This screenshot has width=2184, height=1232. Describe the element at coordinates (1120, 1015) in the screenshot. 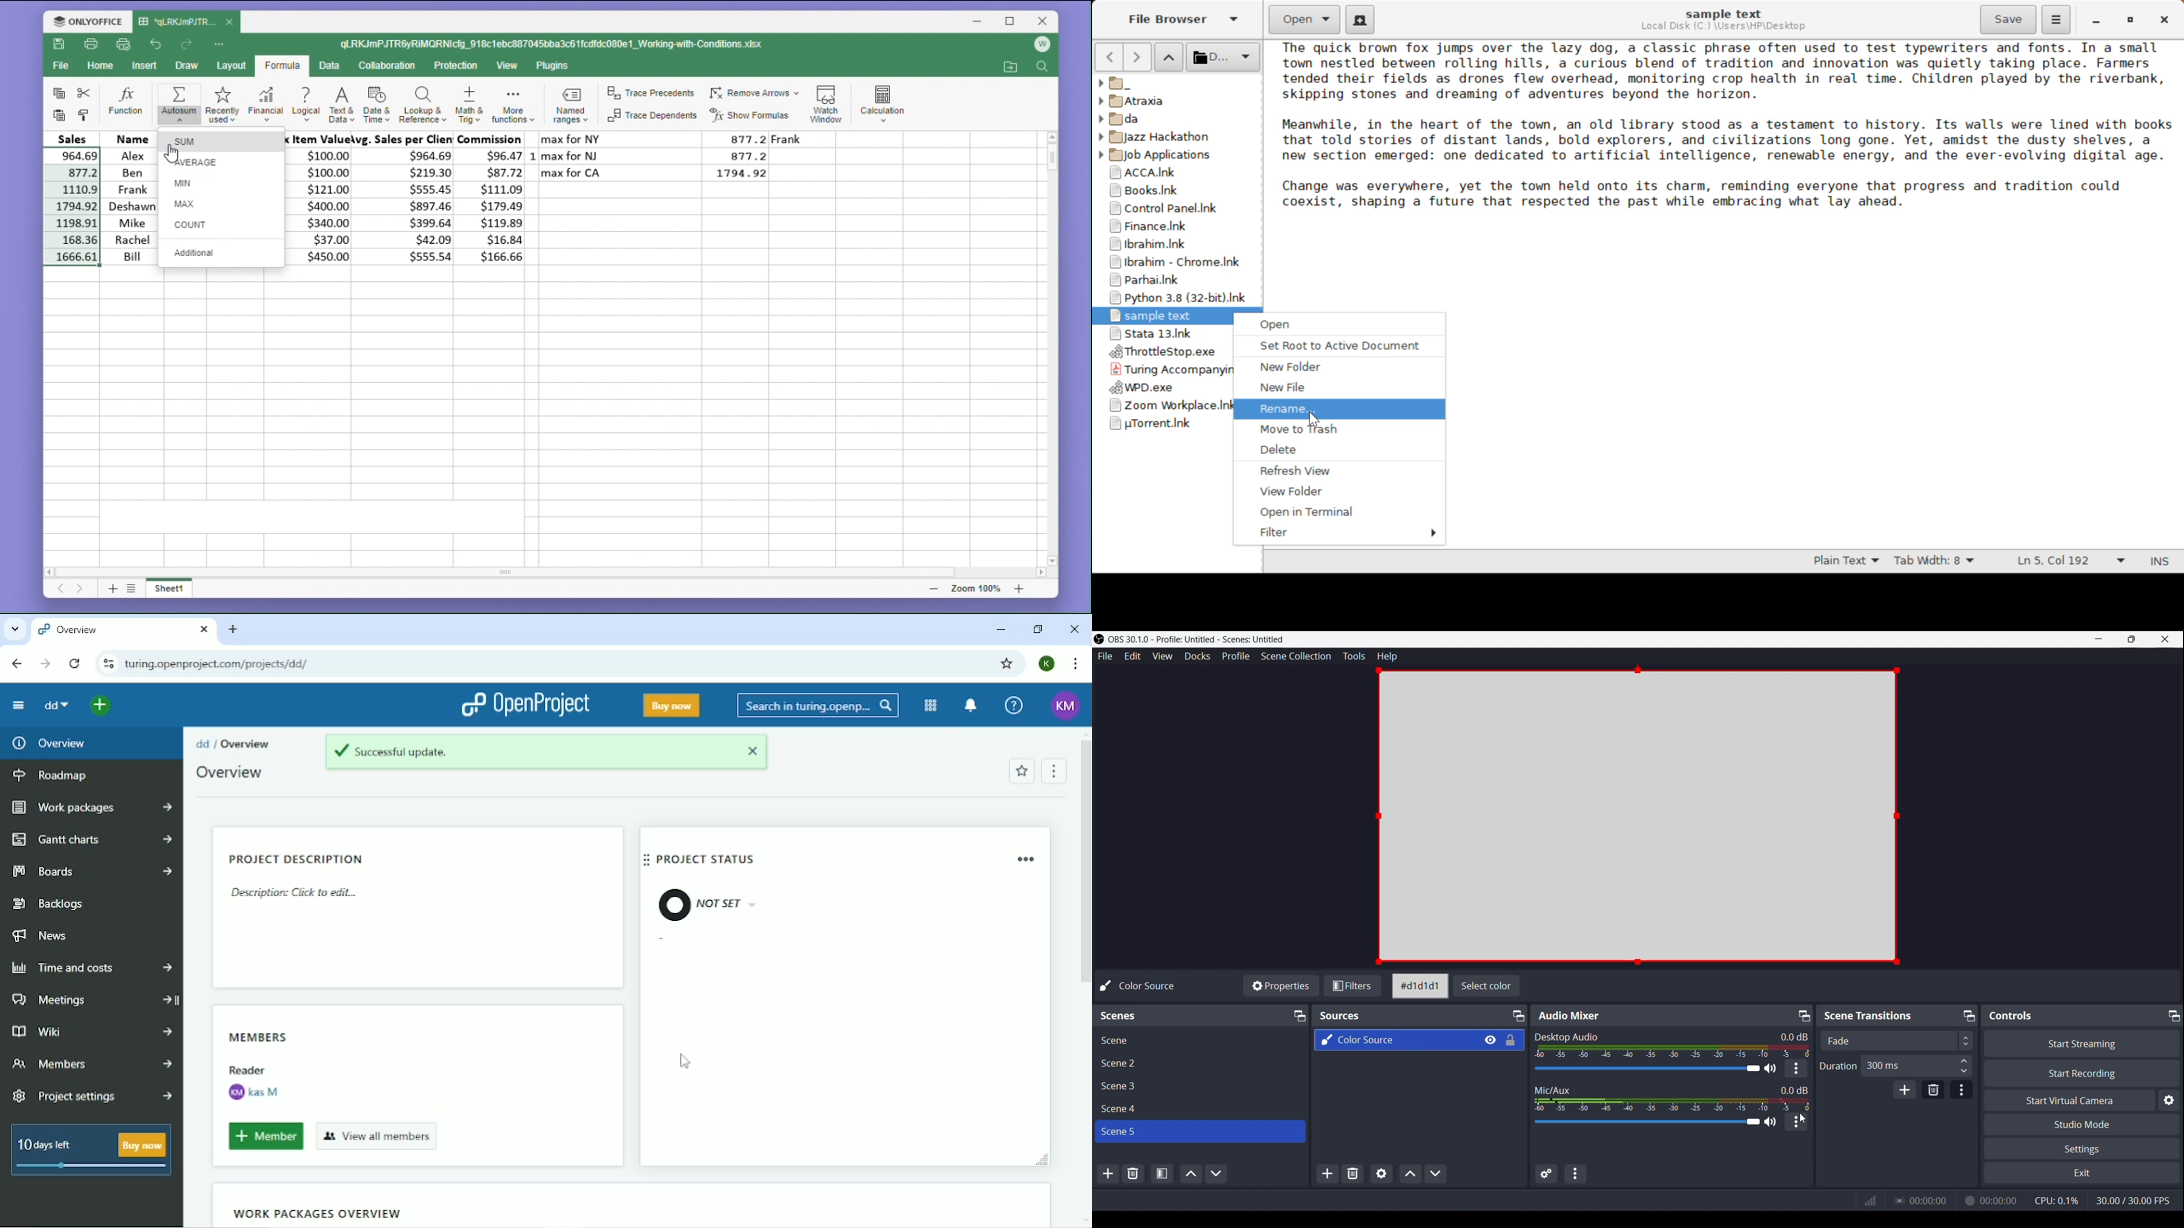

I see `Text` at that location.